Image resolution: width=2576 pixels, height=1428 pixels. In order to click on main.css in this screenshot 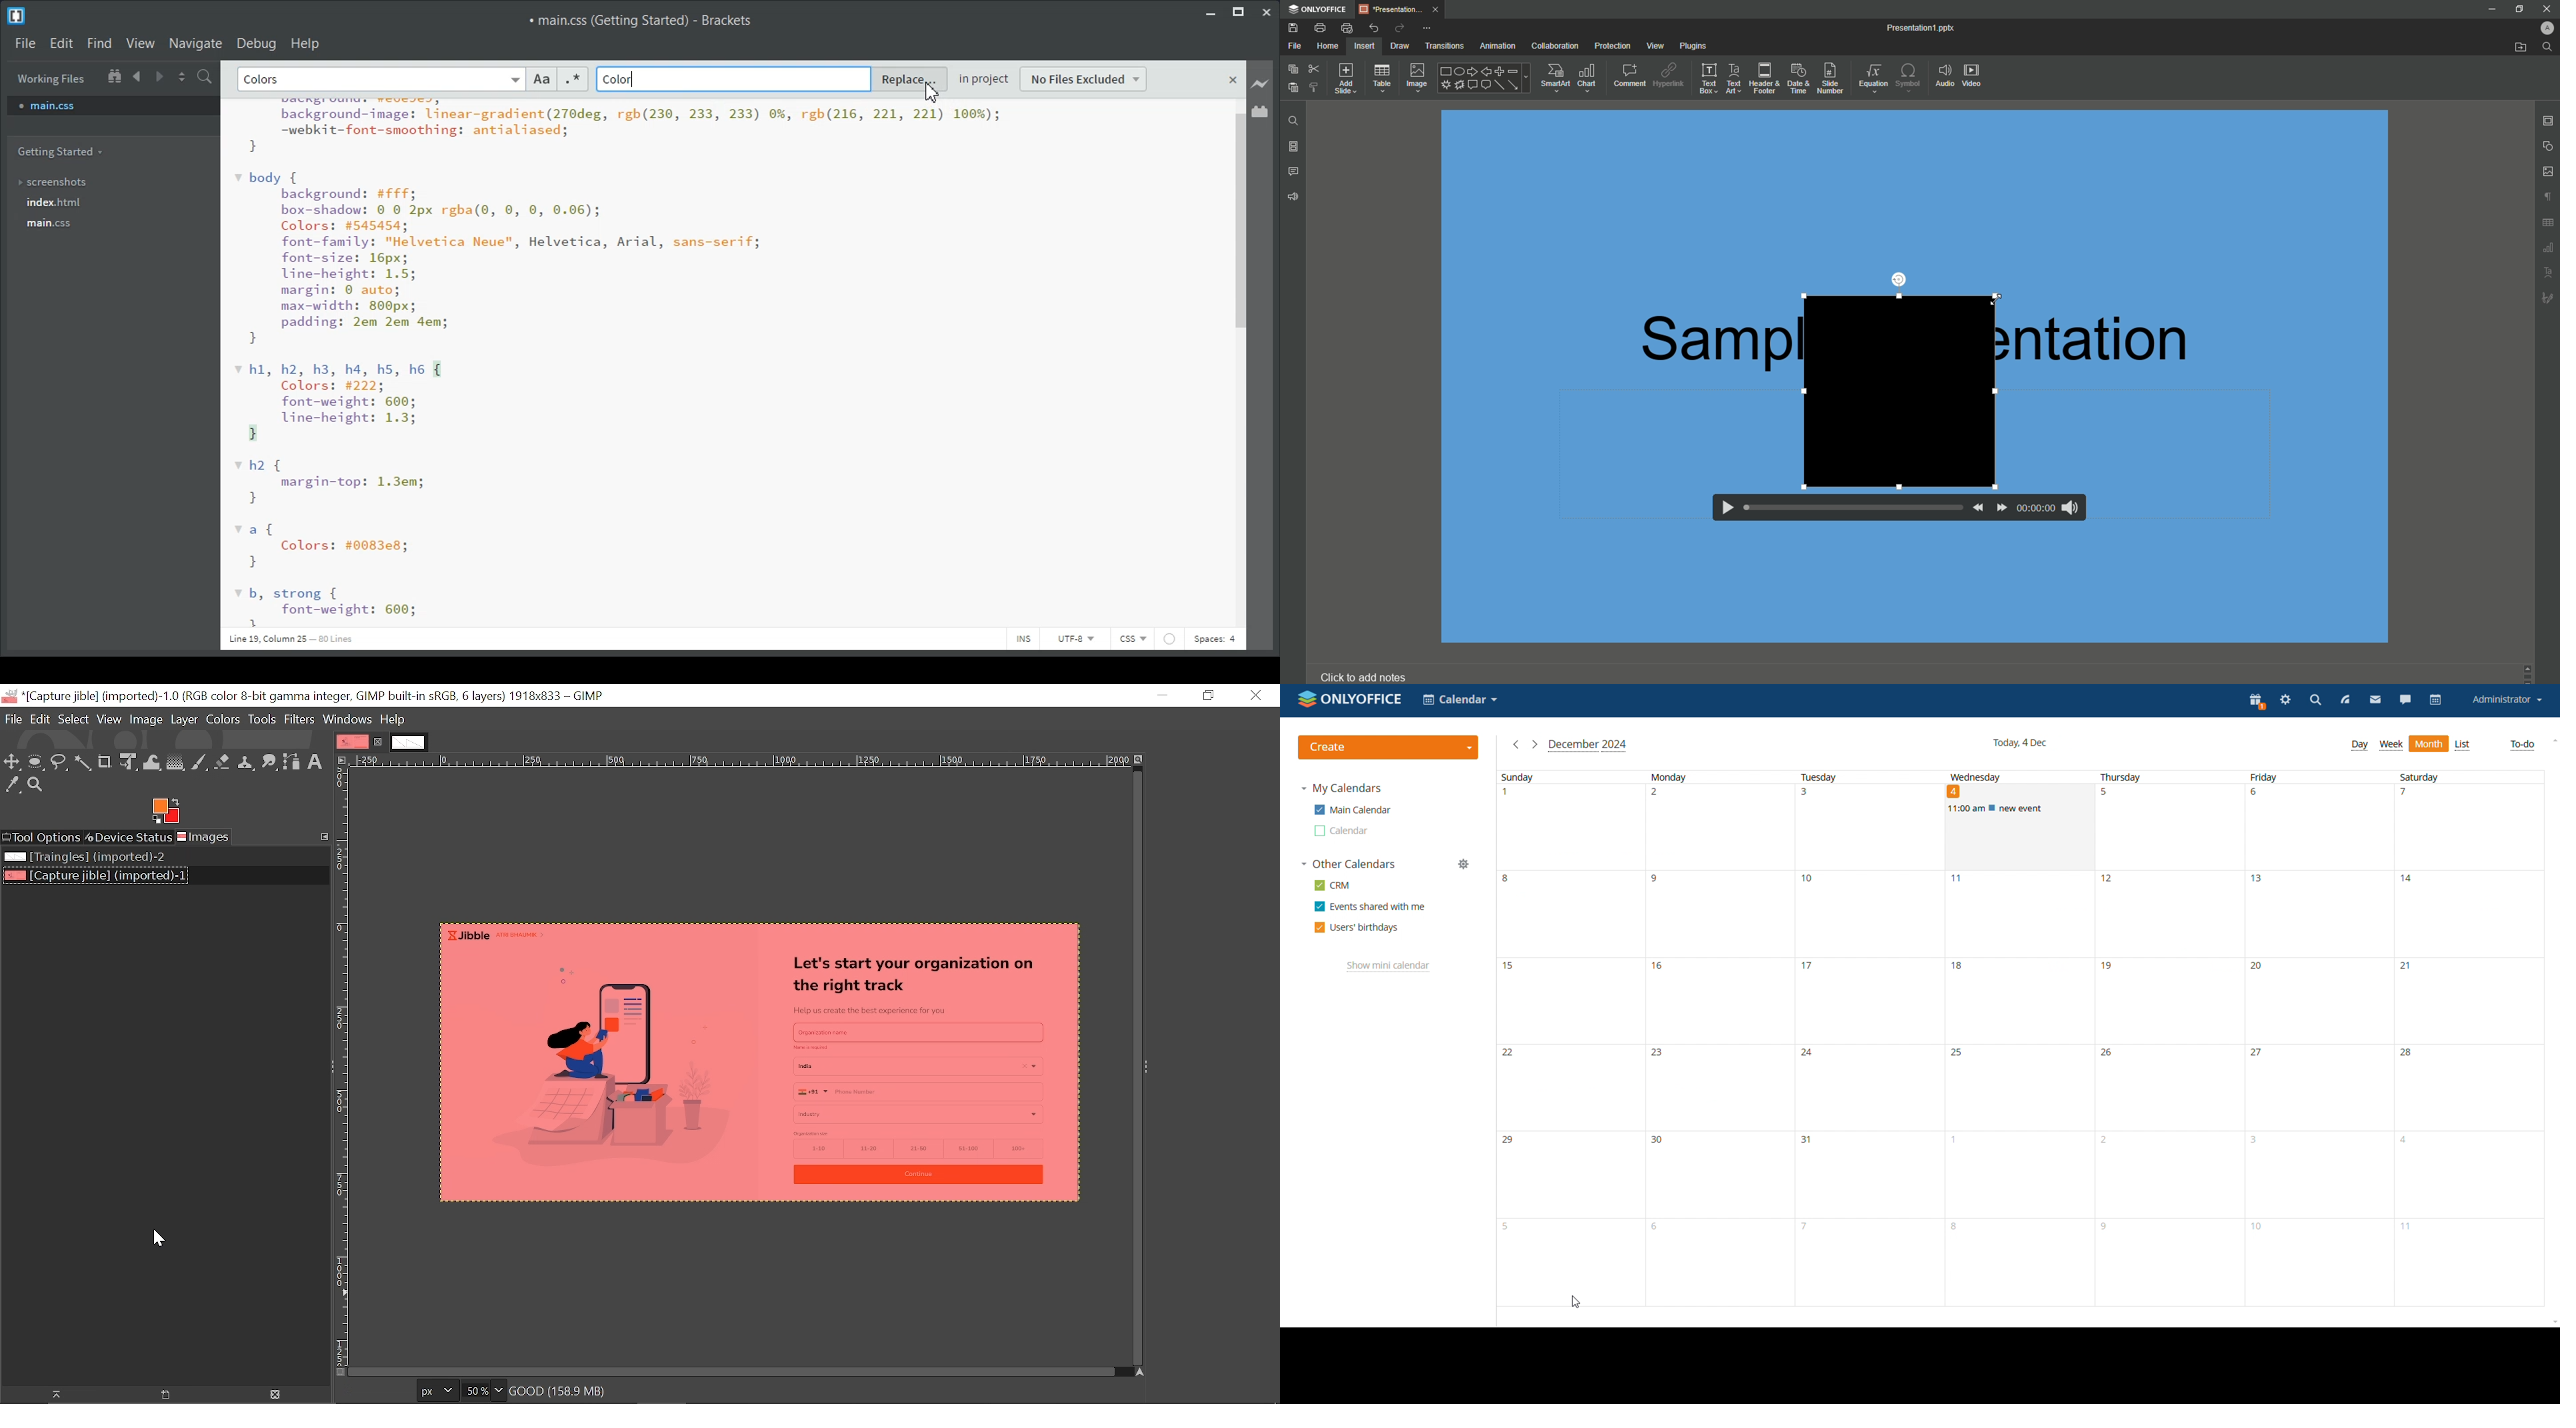, I will do `click(65, 223)`.